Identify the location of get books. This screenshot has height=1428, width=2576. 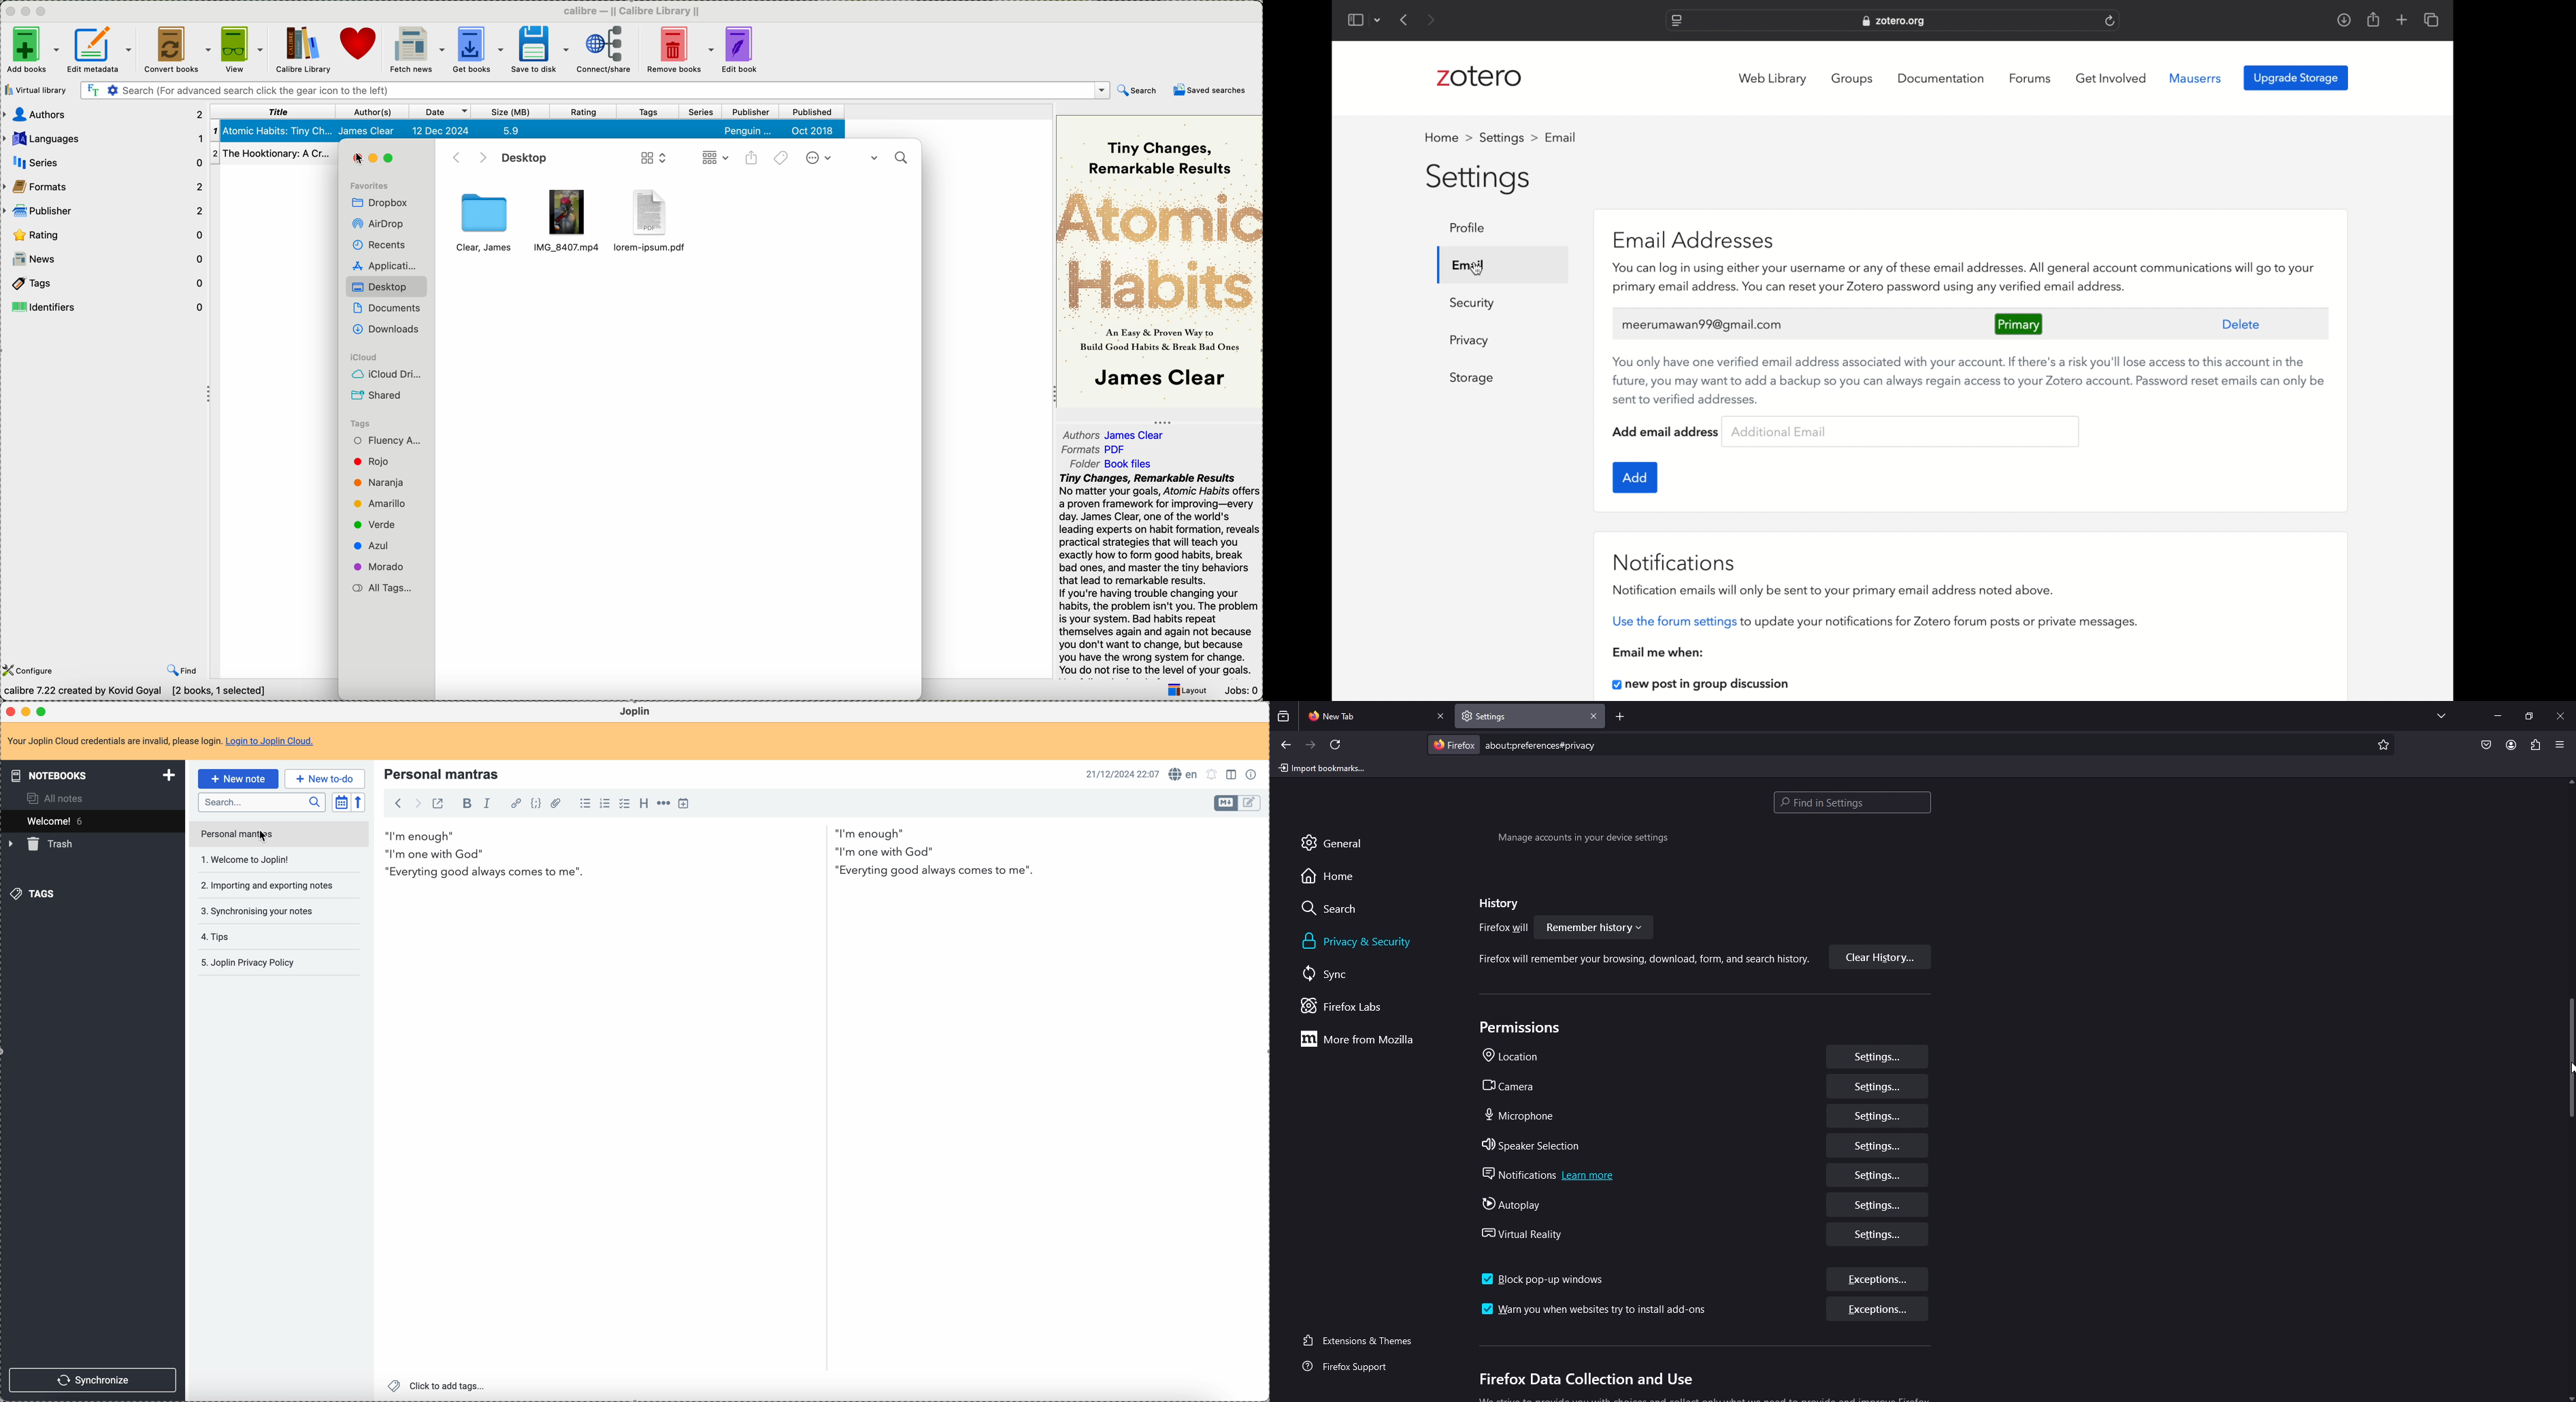
(477, 50).